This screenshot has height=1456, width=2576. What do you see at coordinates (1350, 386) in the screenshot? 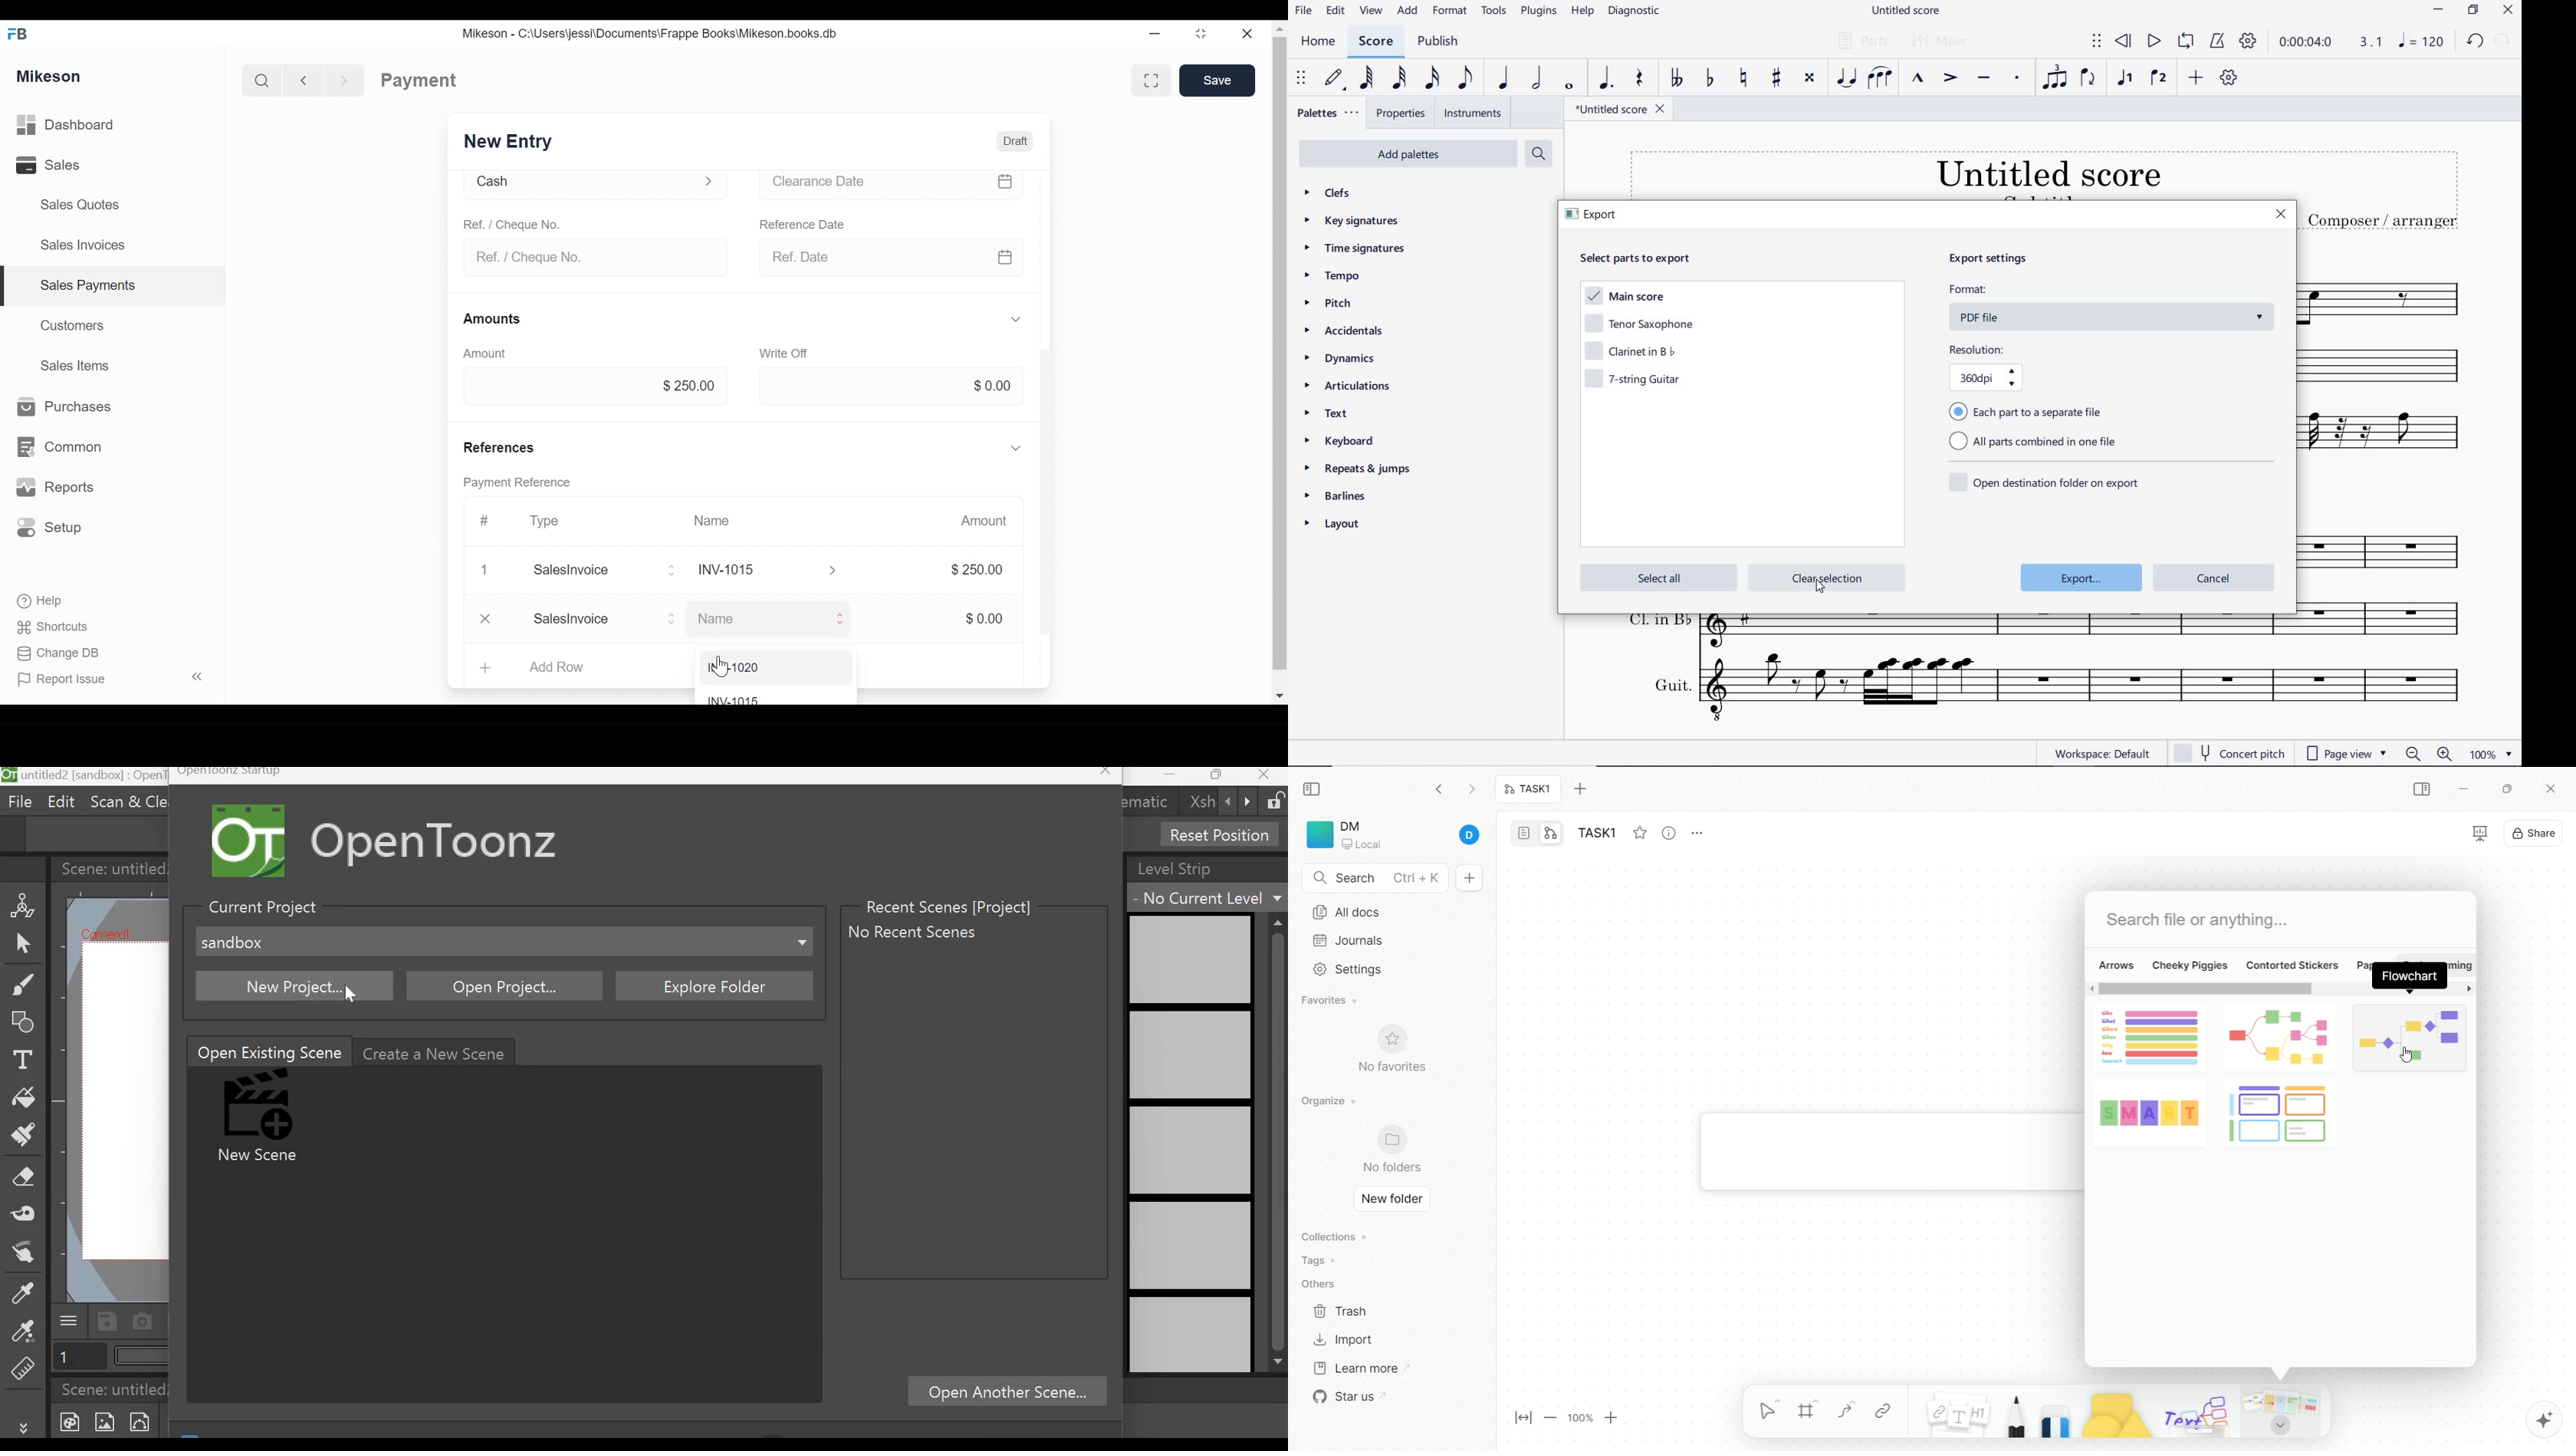
I see `articulations` at bounding box center [1350, 386].